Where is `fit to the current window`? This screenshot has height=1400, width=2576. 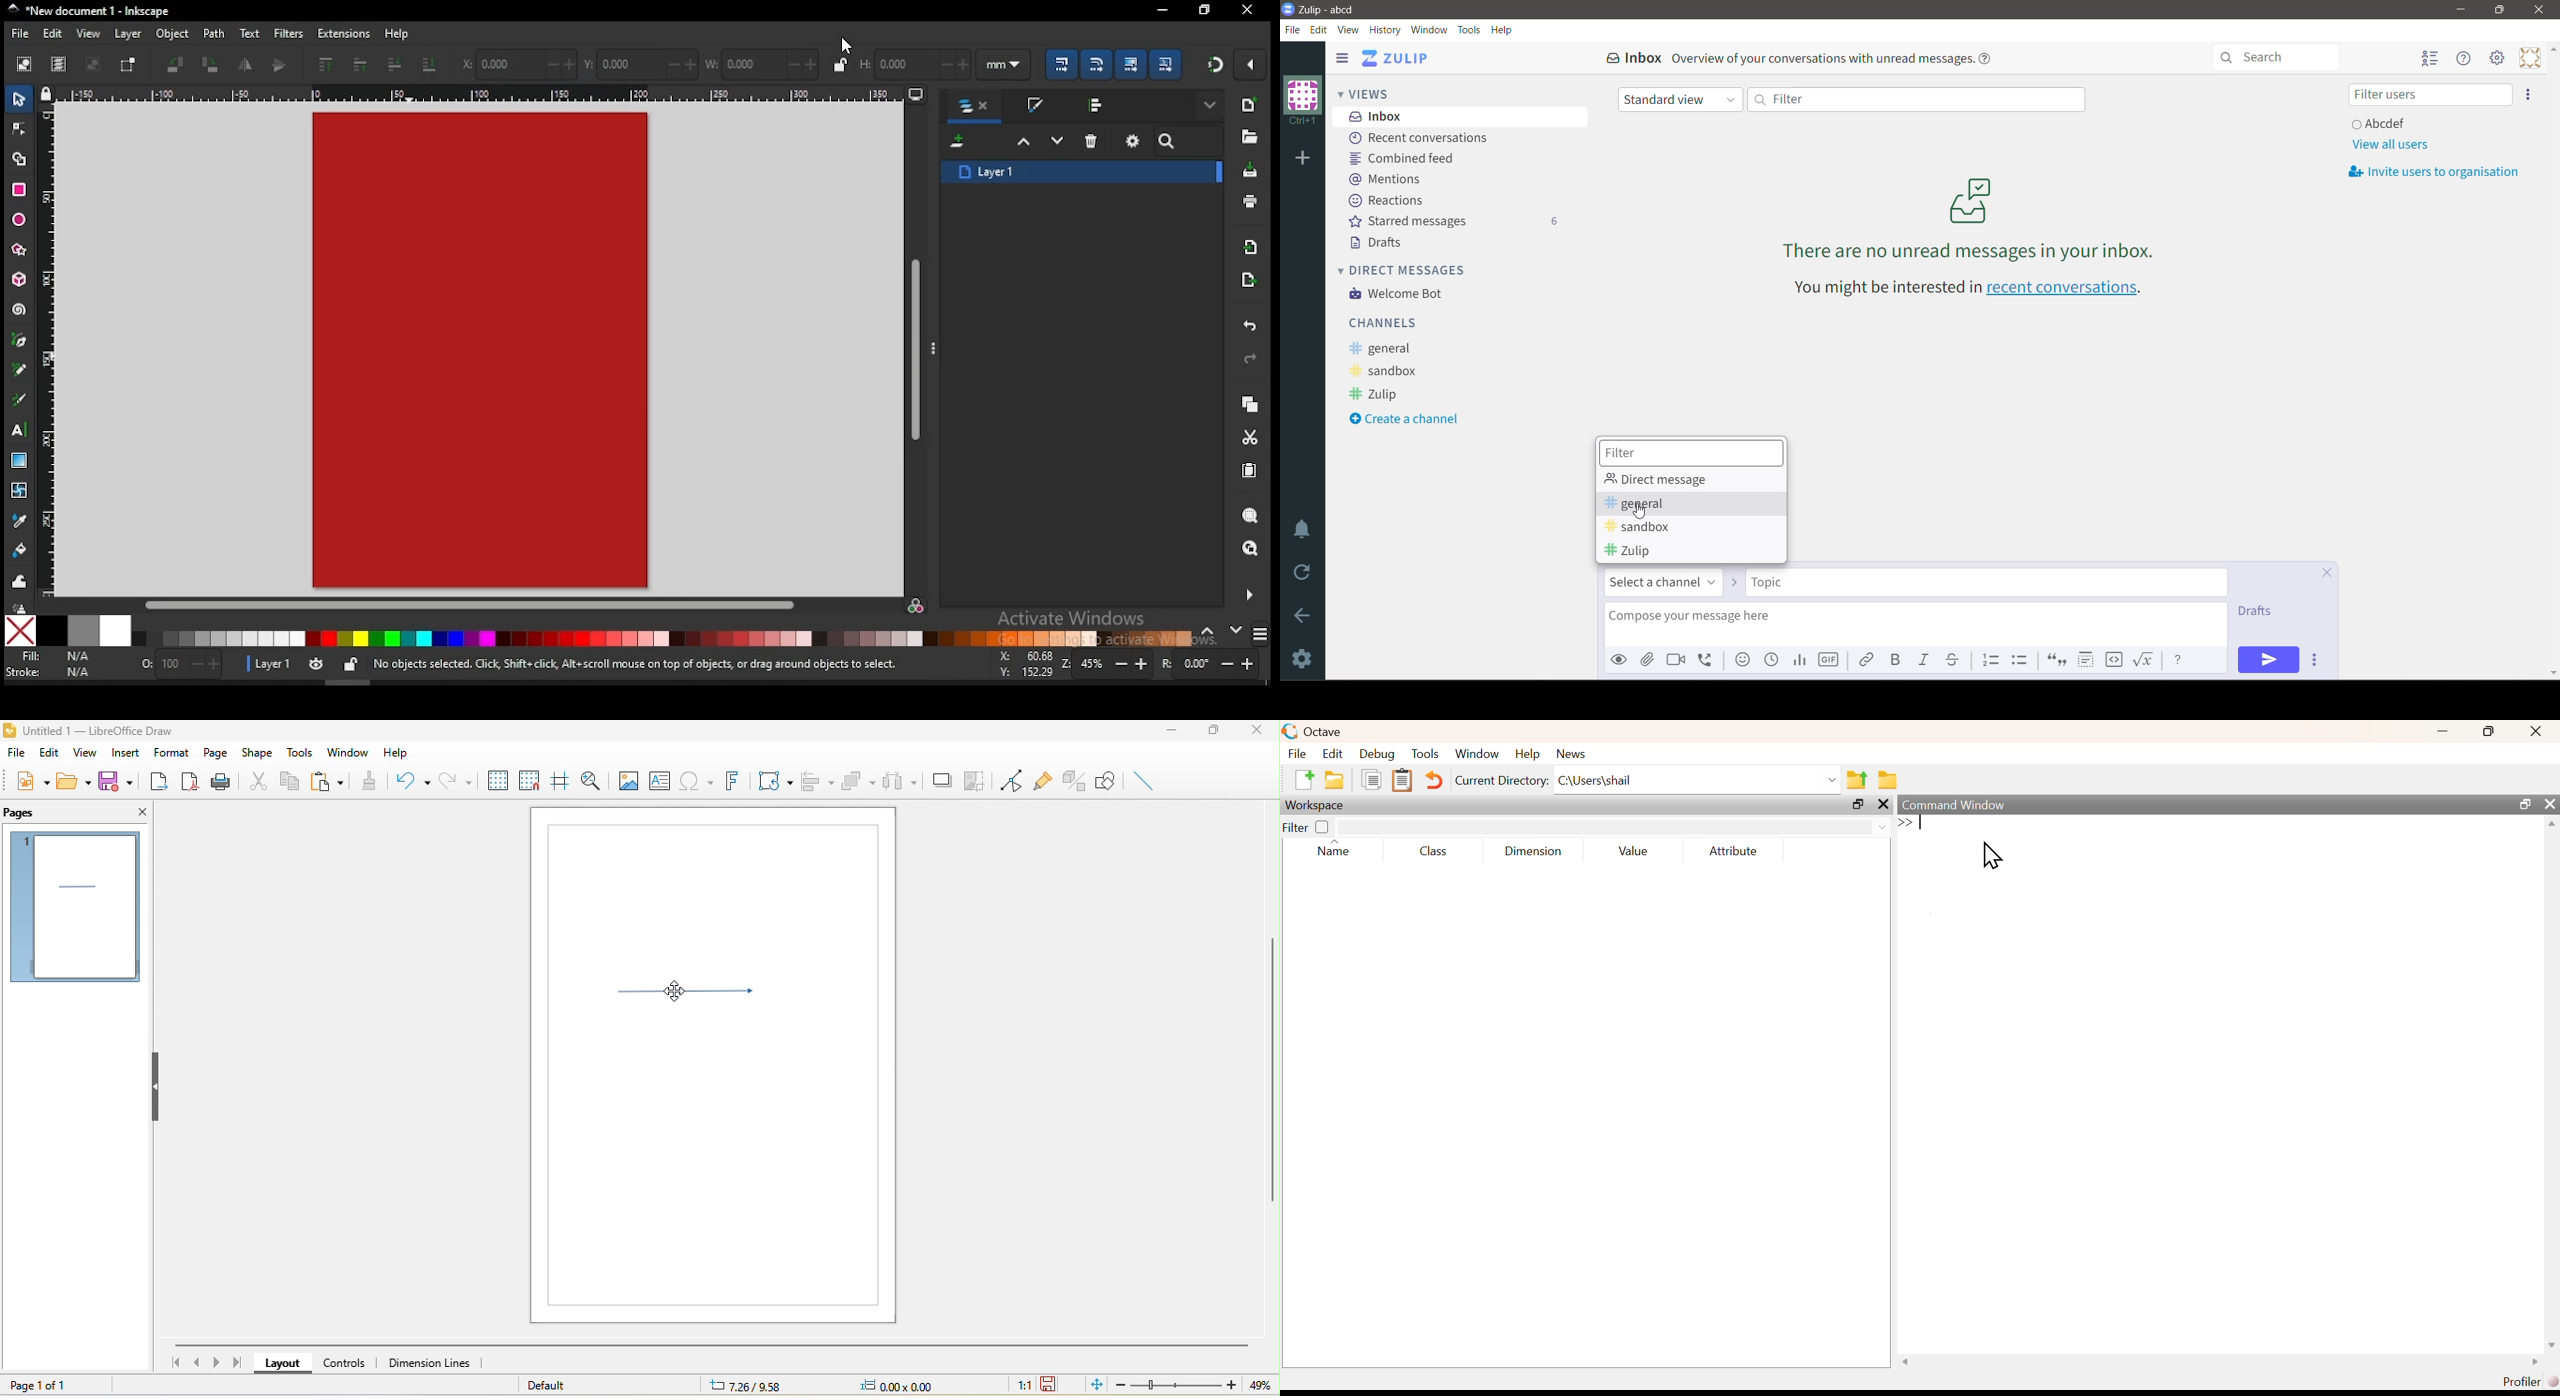
fit to the current window is located at coordinates (1092, 1386).